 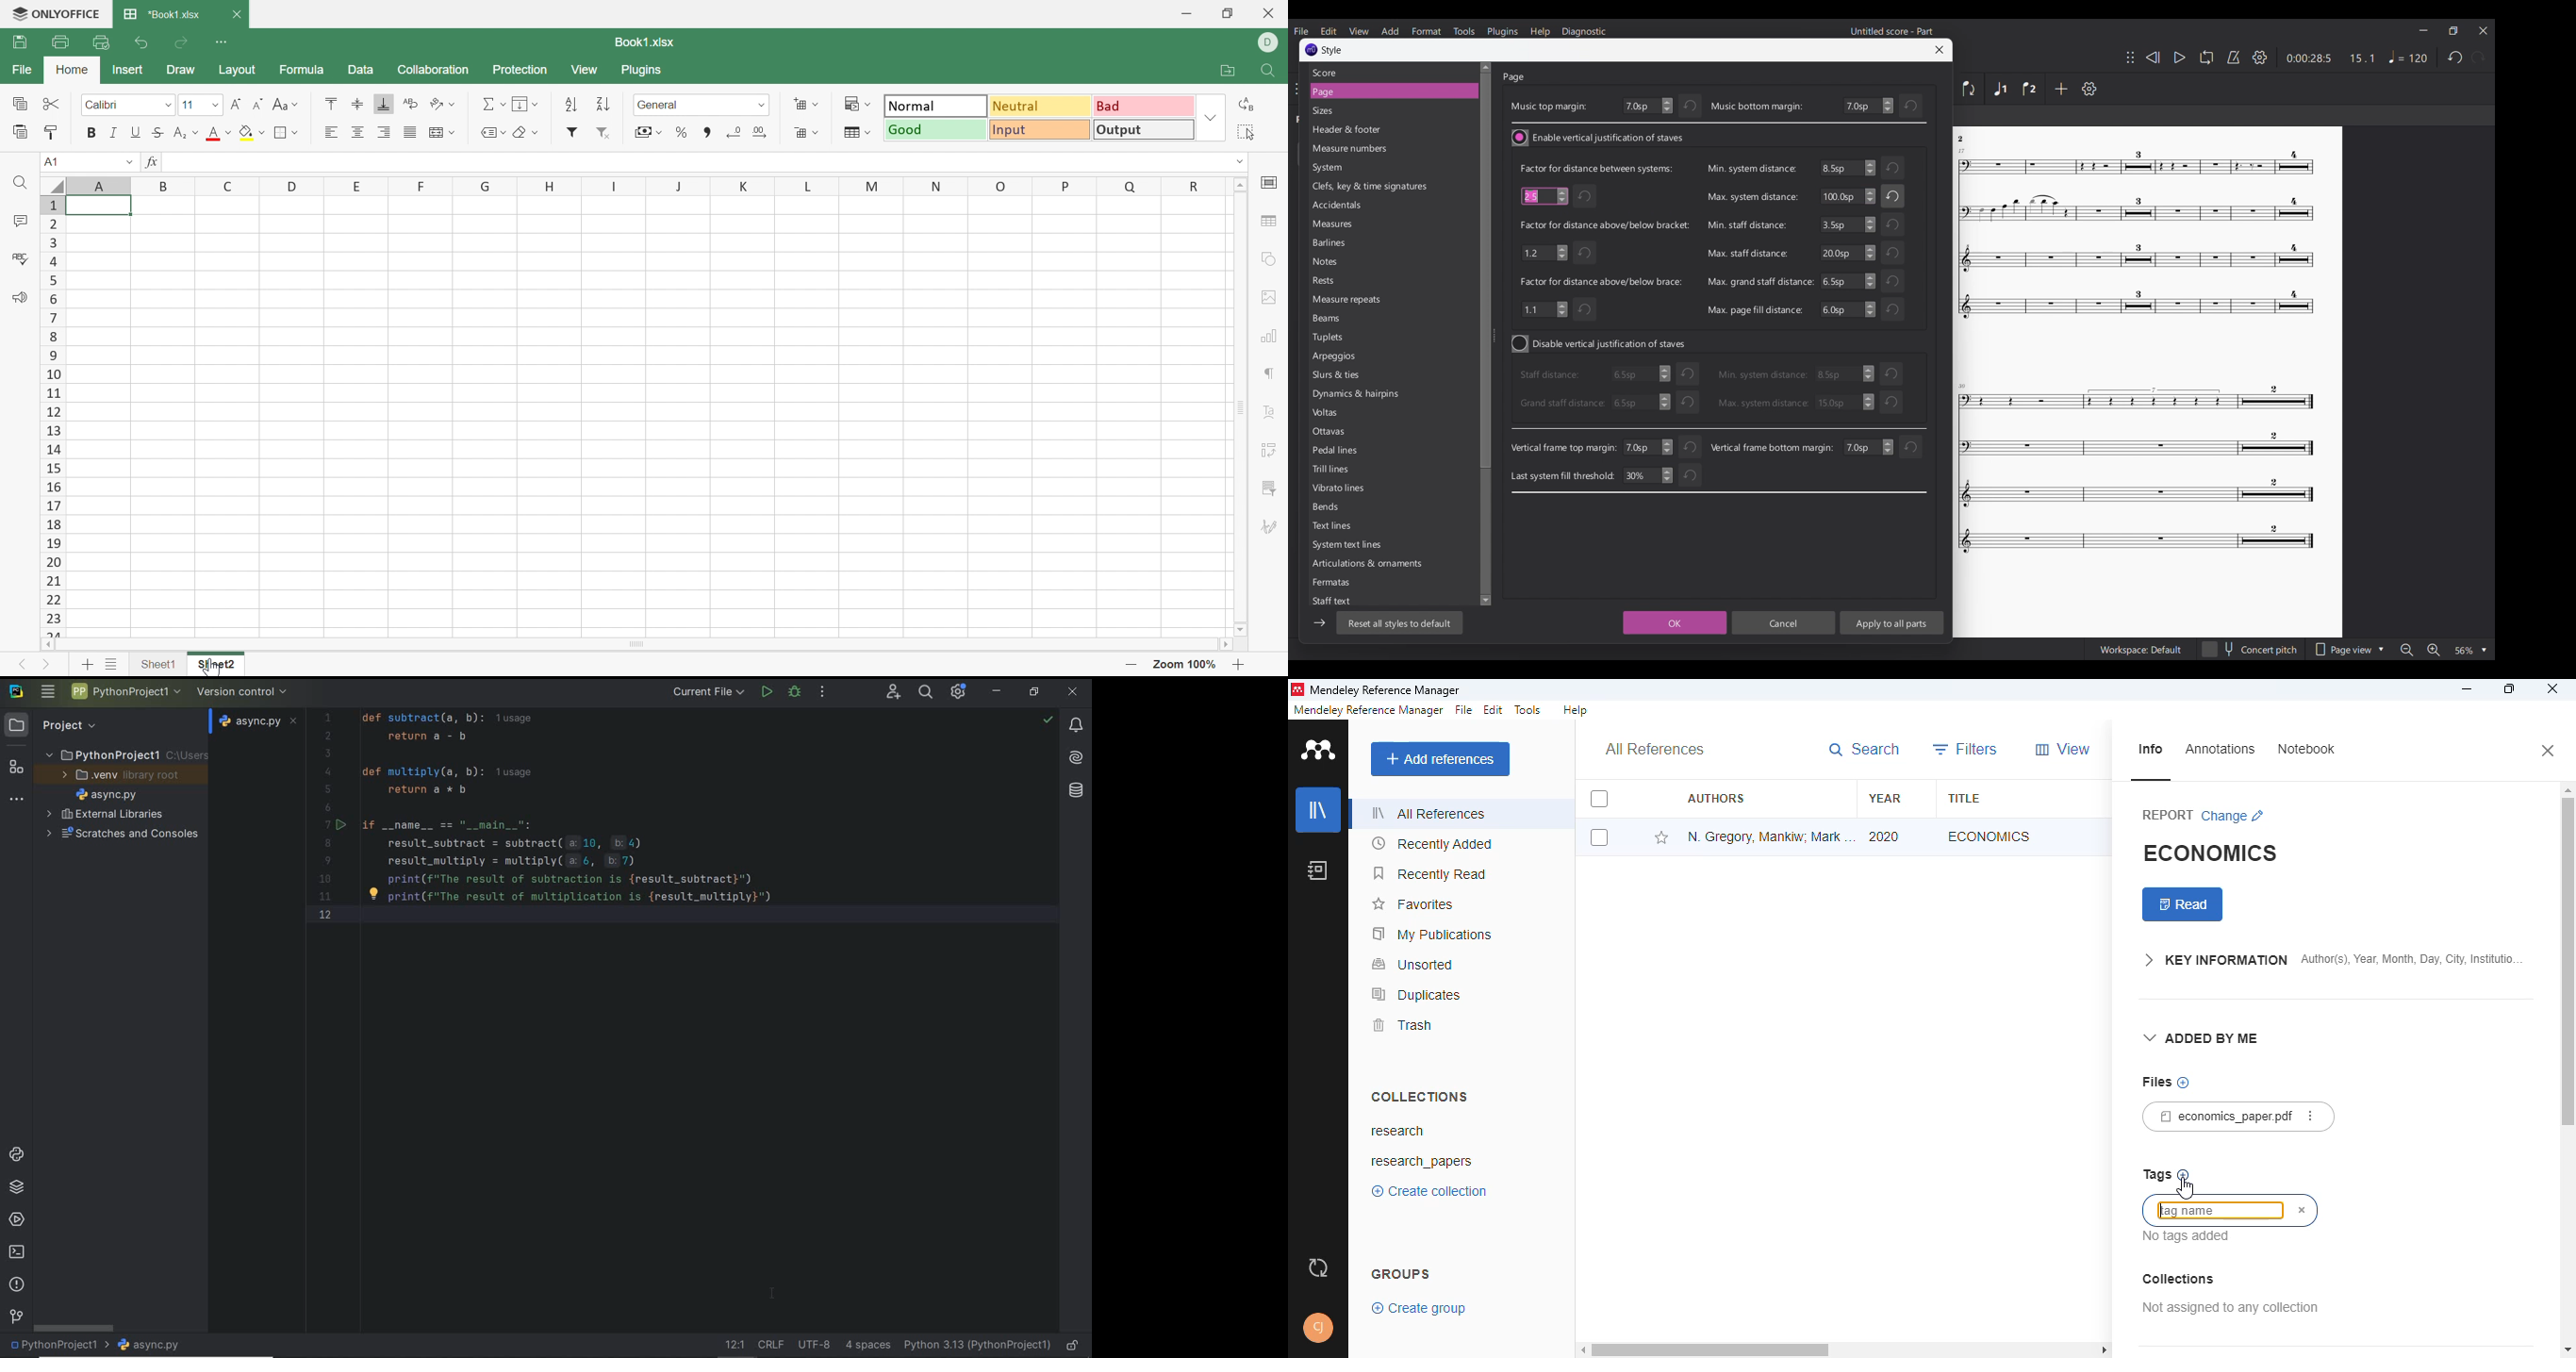 What do you see at coordinates (1990, 836) in the screenshot?
I see `economics` at bounding box center [1990, 836].